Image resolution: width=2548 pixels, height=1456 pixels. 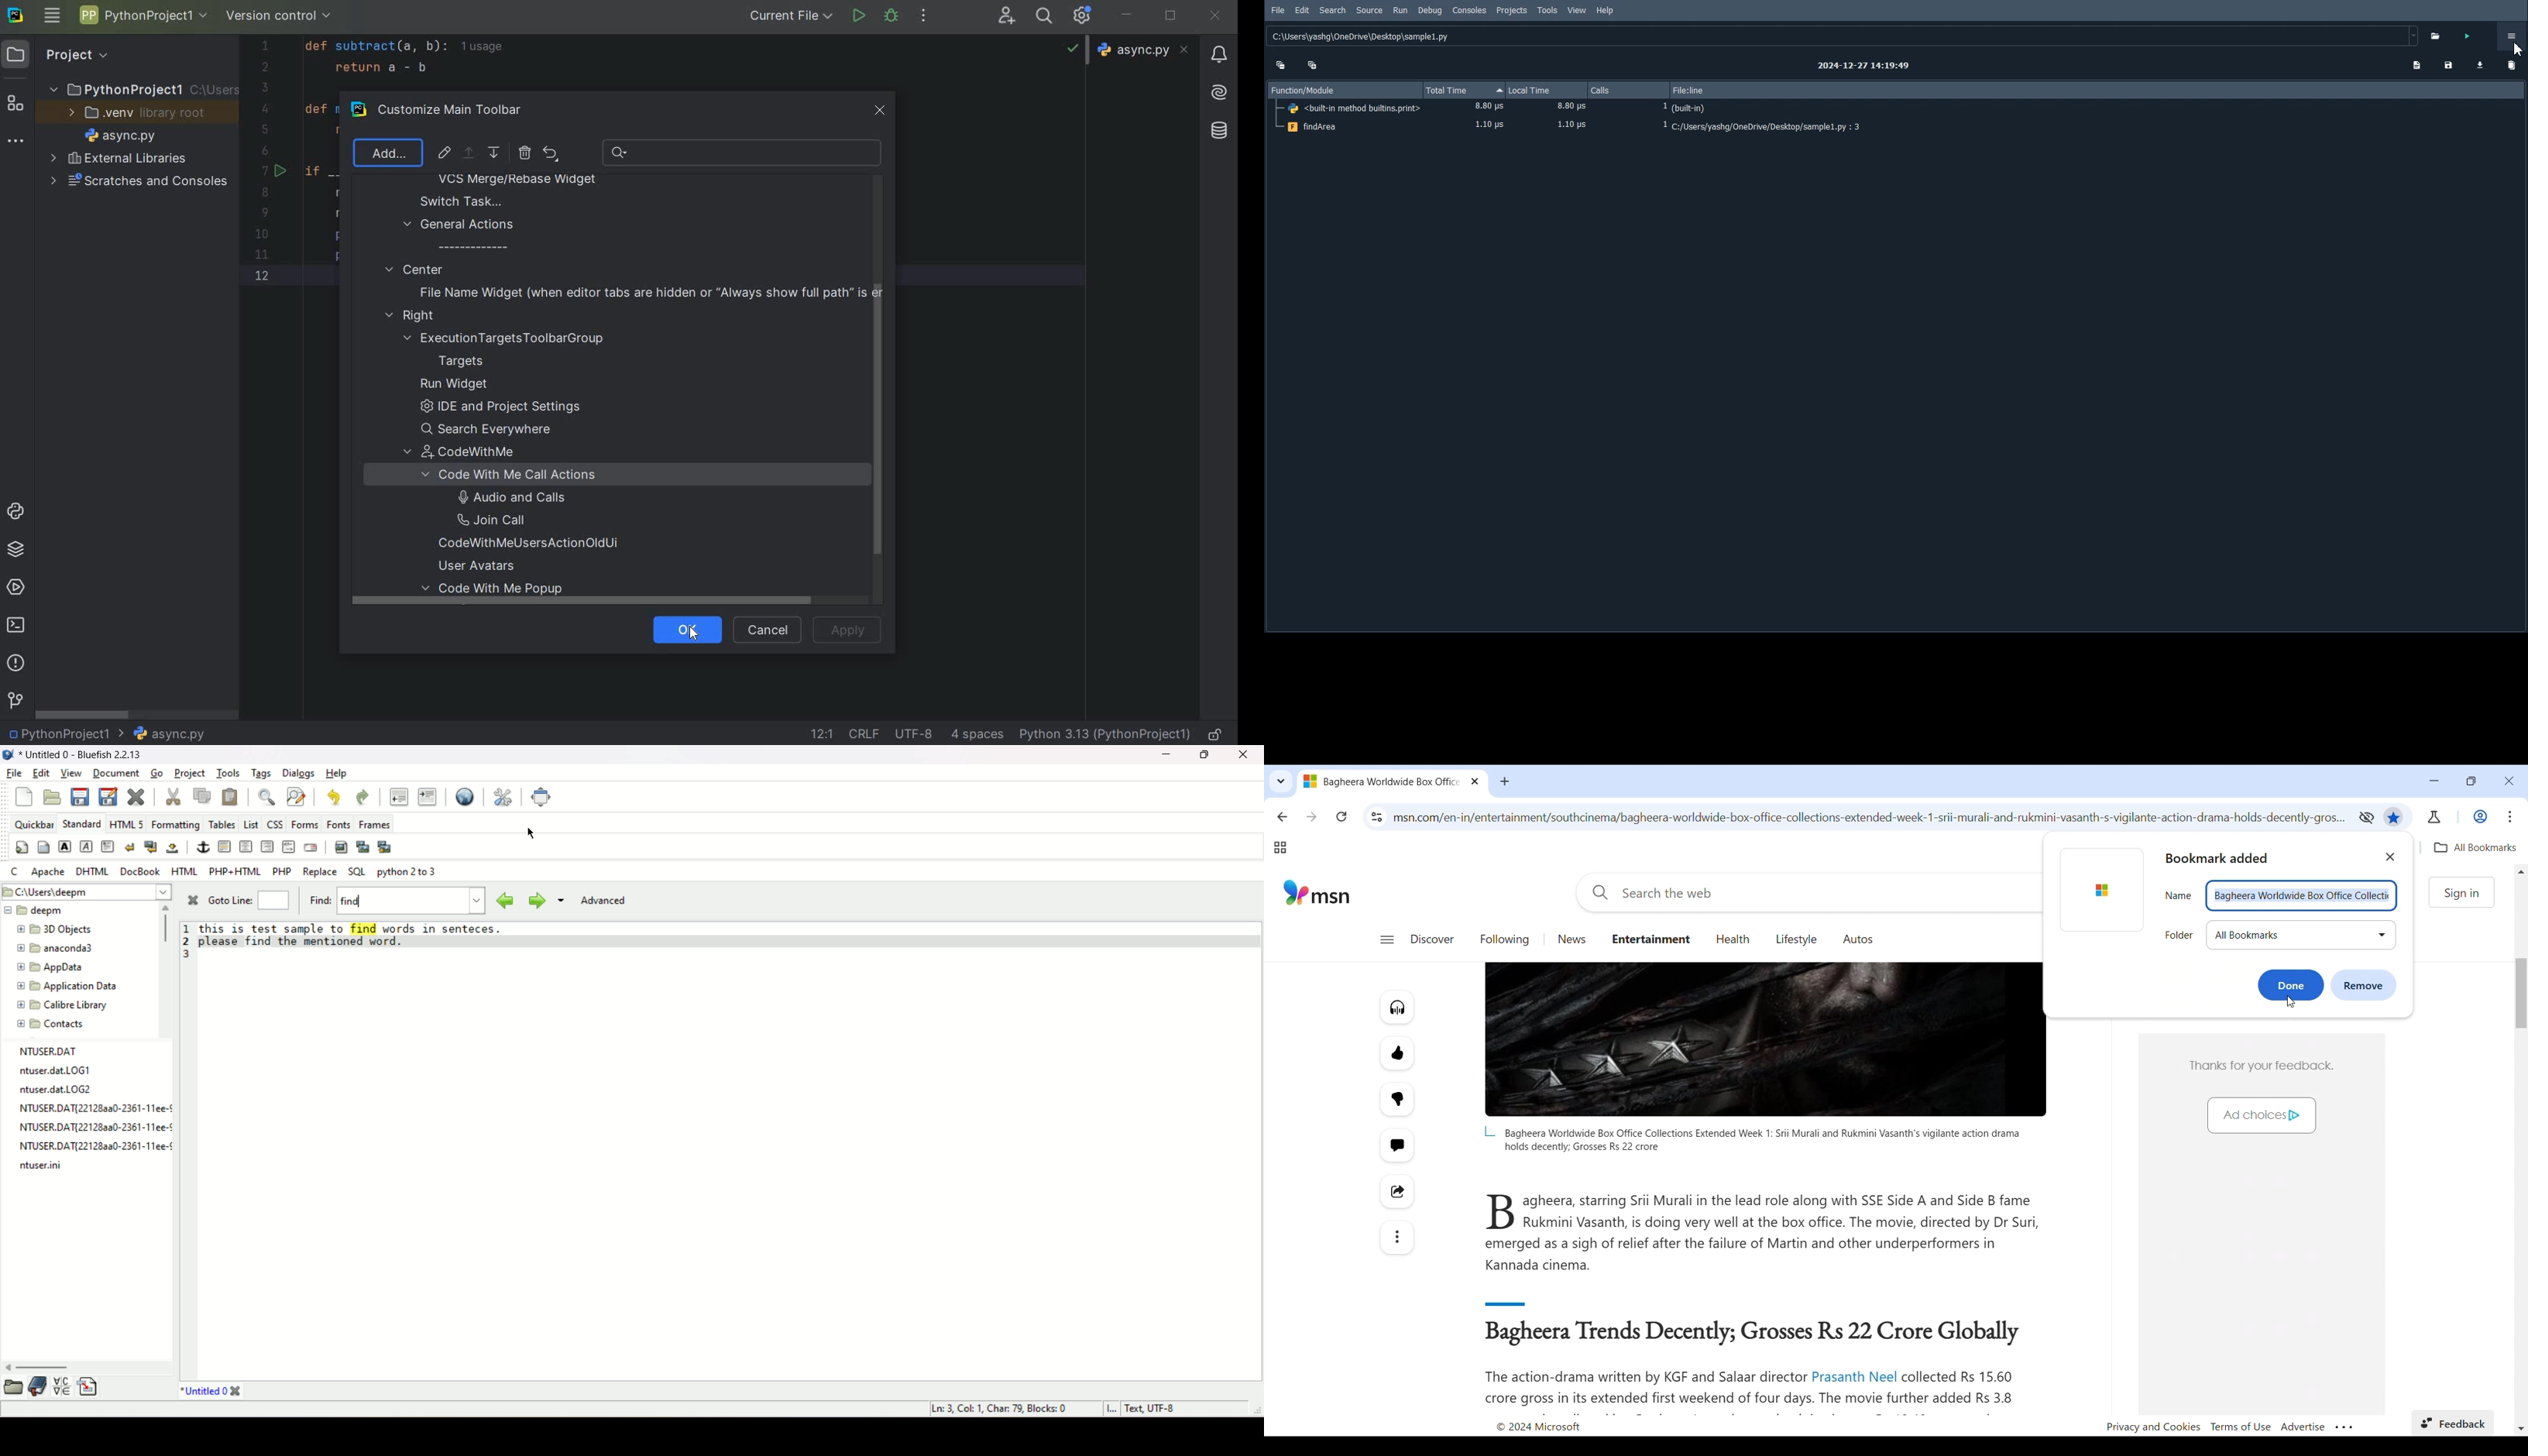 I want to click on Run, so click(x=1400, y=11).